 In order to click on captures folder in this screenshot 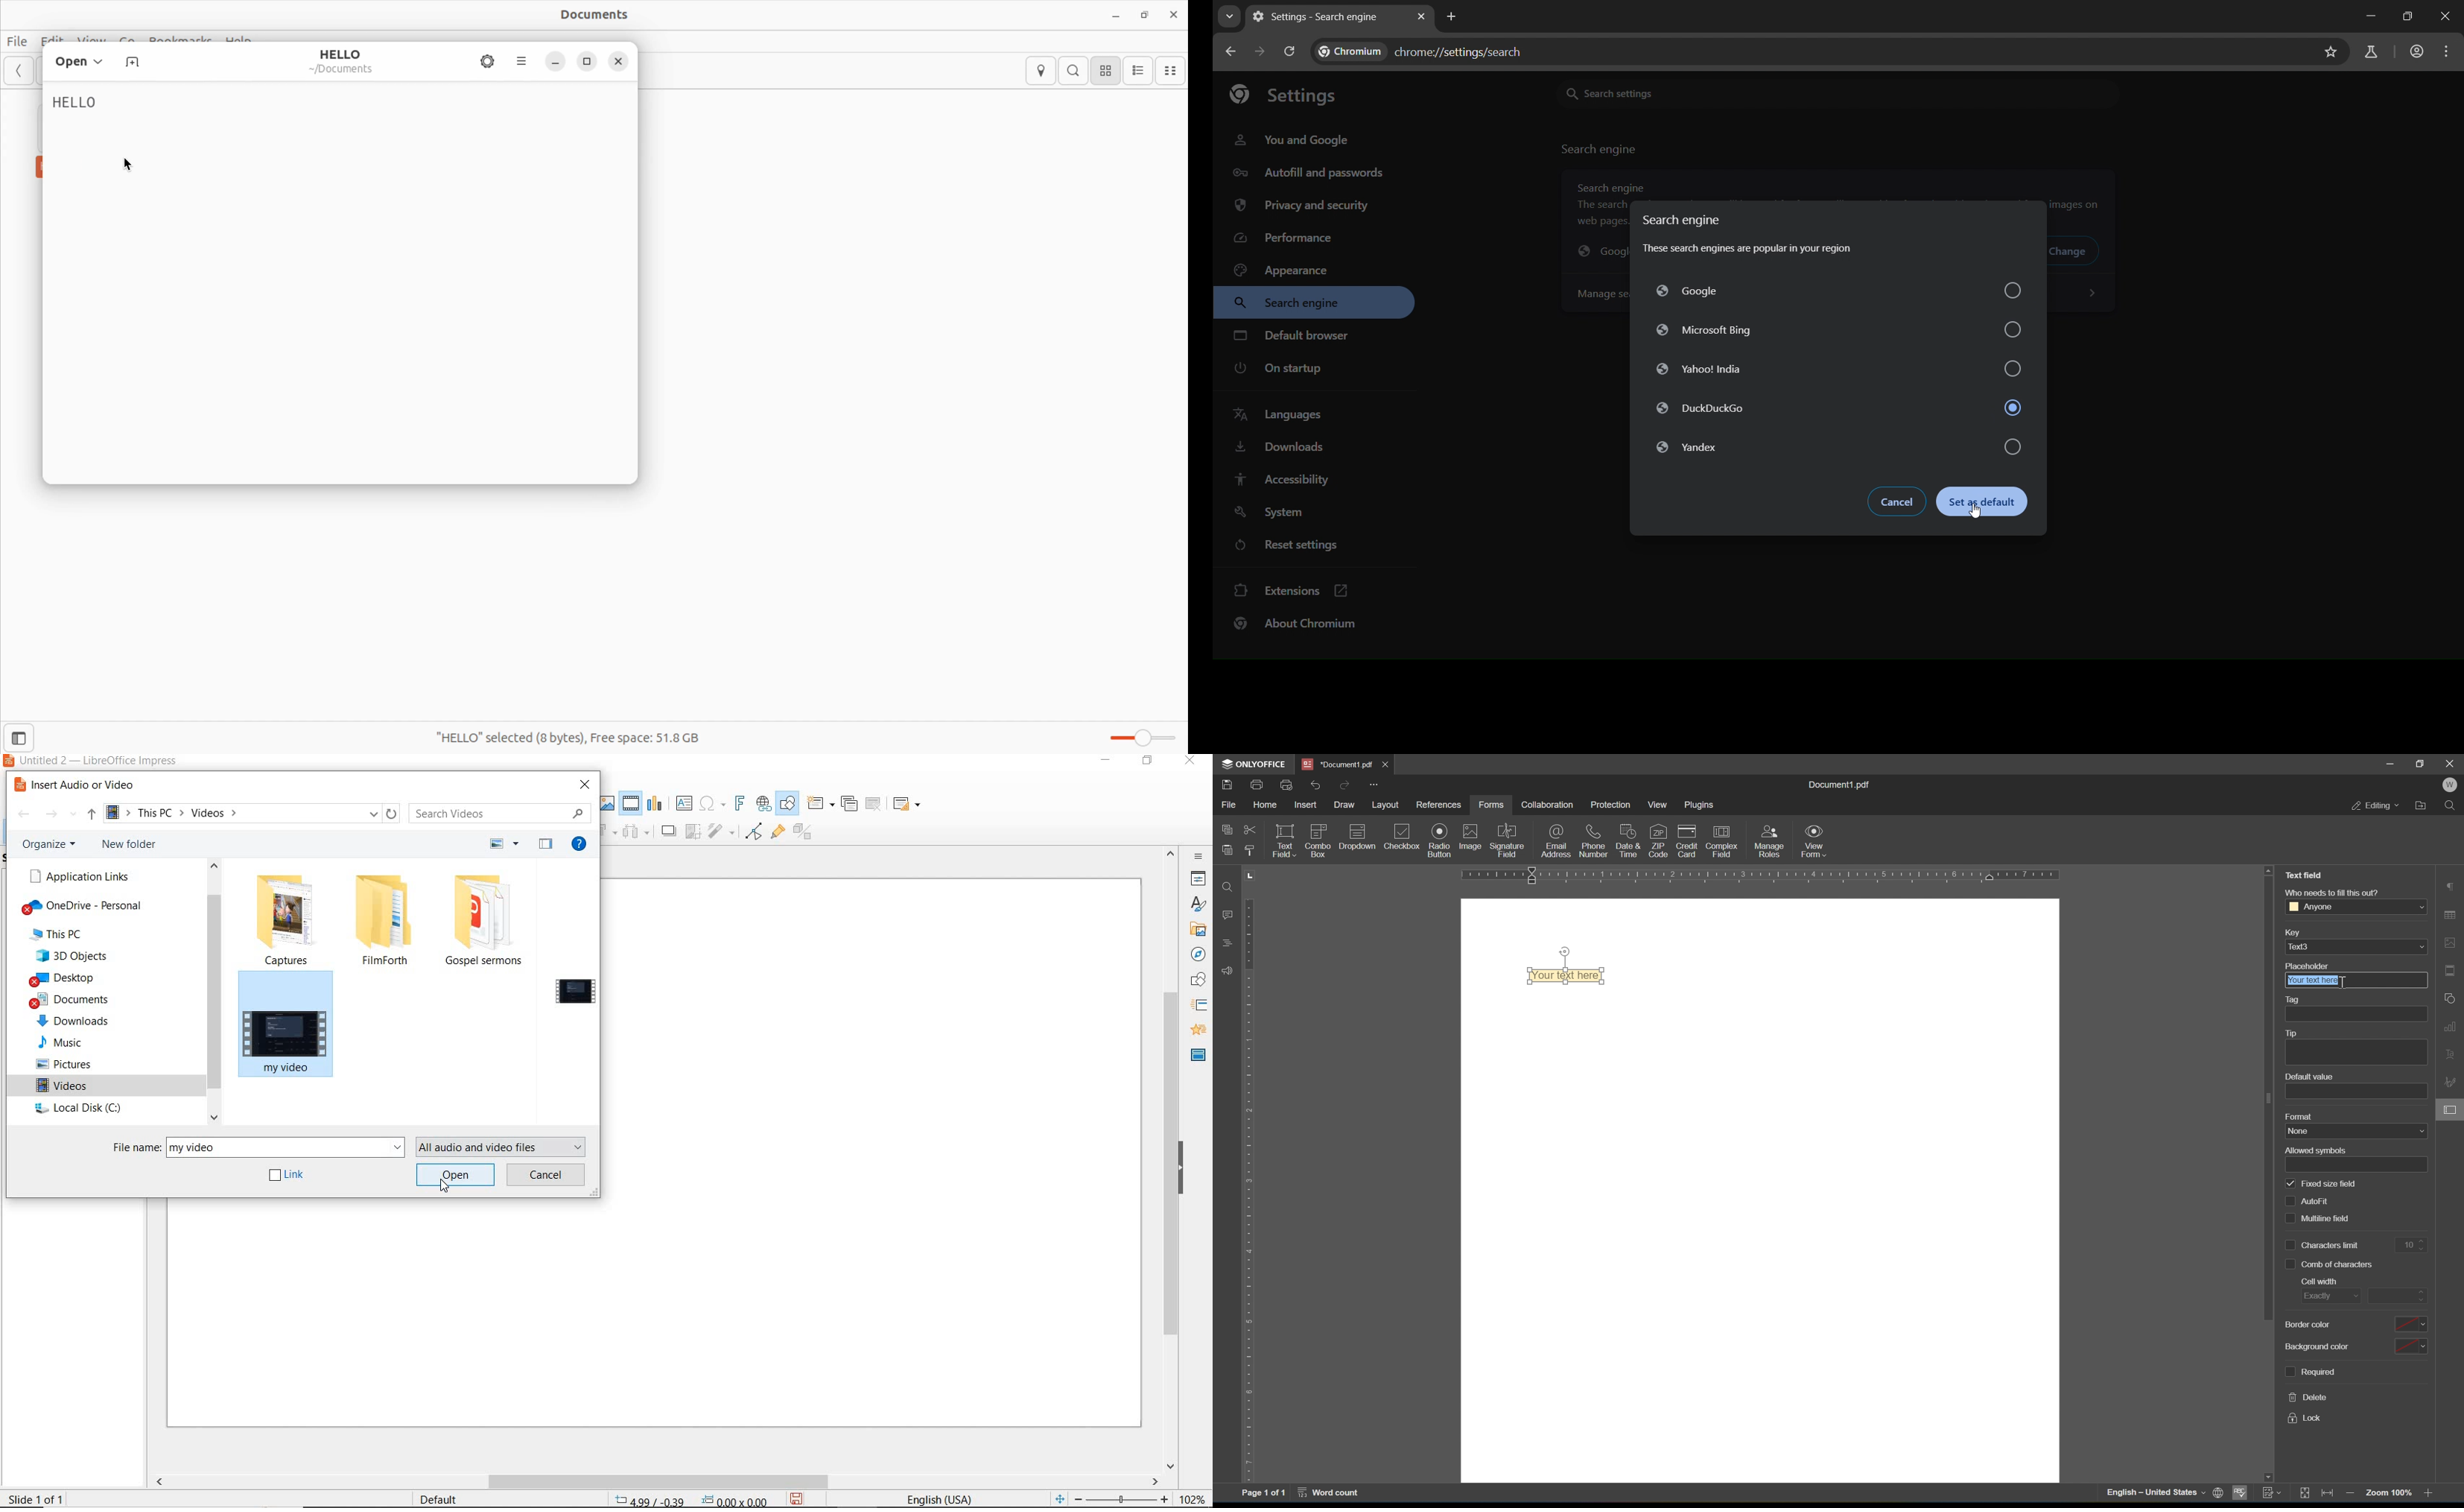, I will do `click(288, 918)`.